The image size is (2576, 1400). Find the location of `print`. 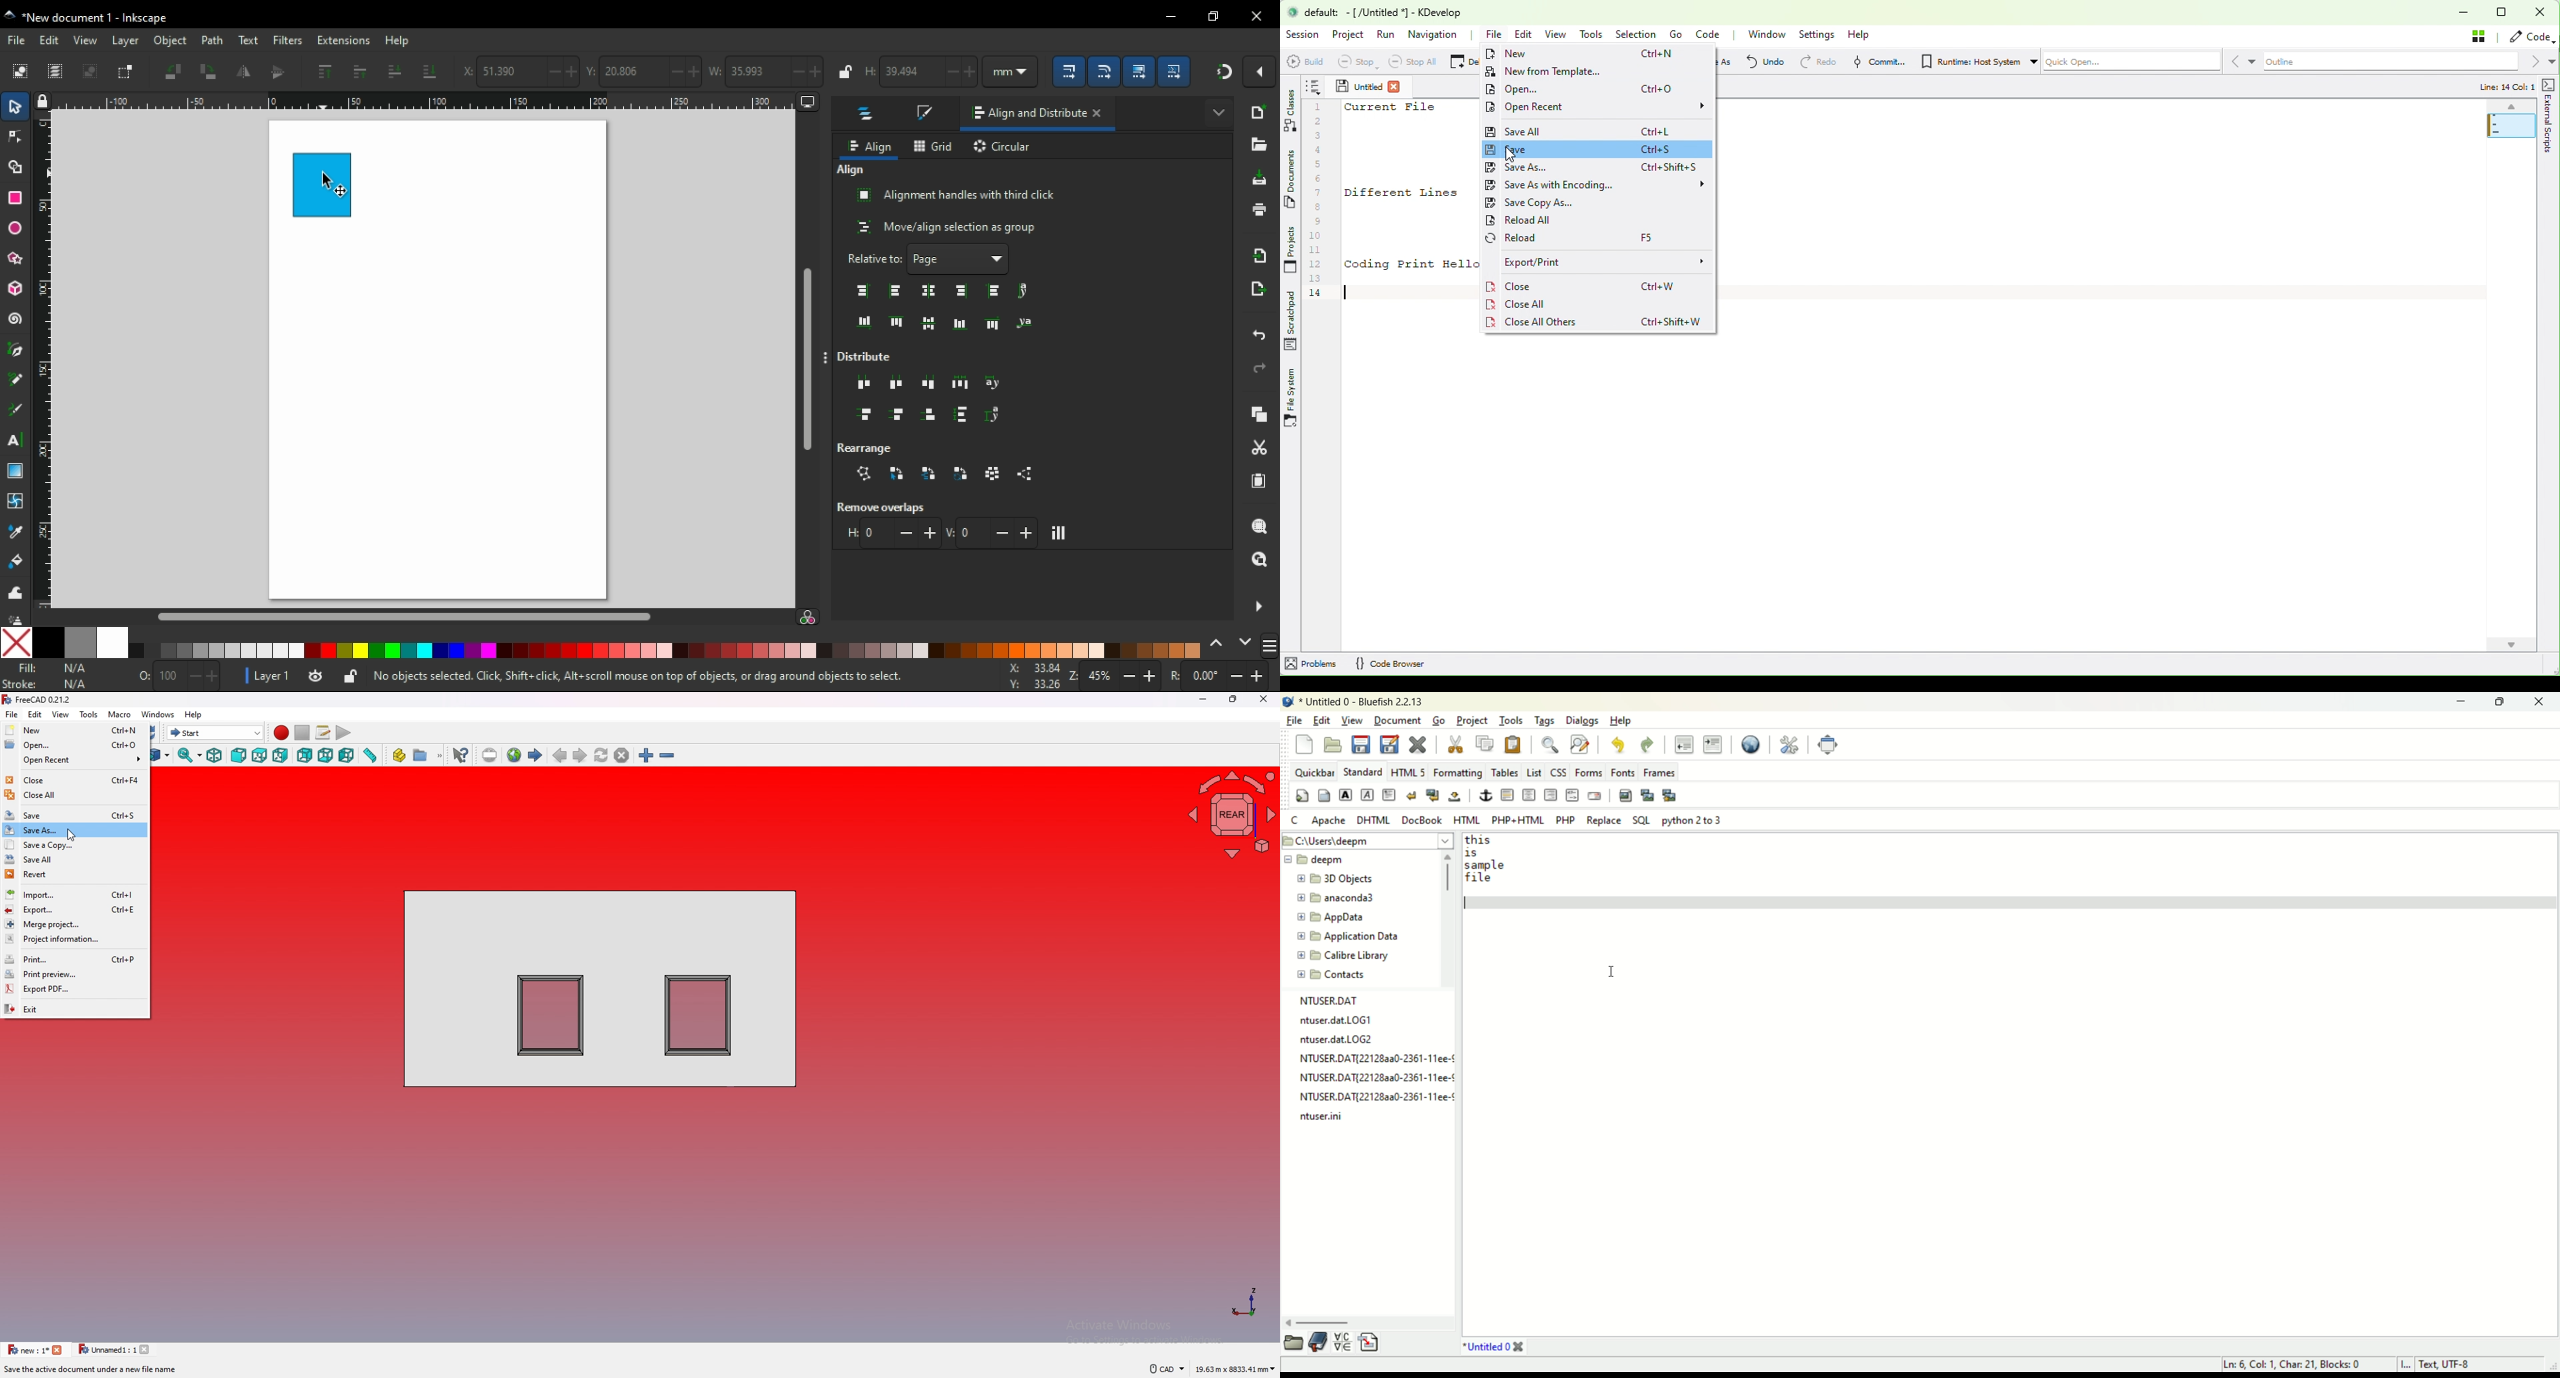

print is located at coordinates (75, 959).